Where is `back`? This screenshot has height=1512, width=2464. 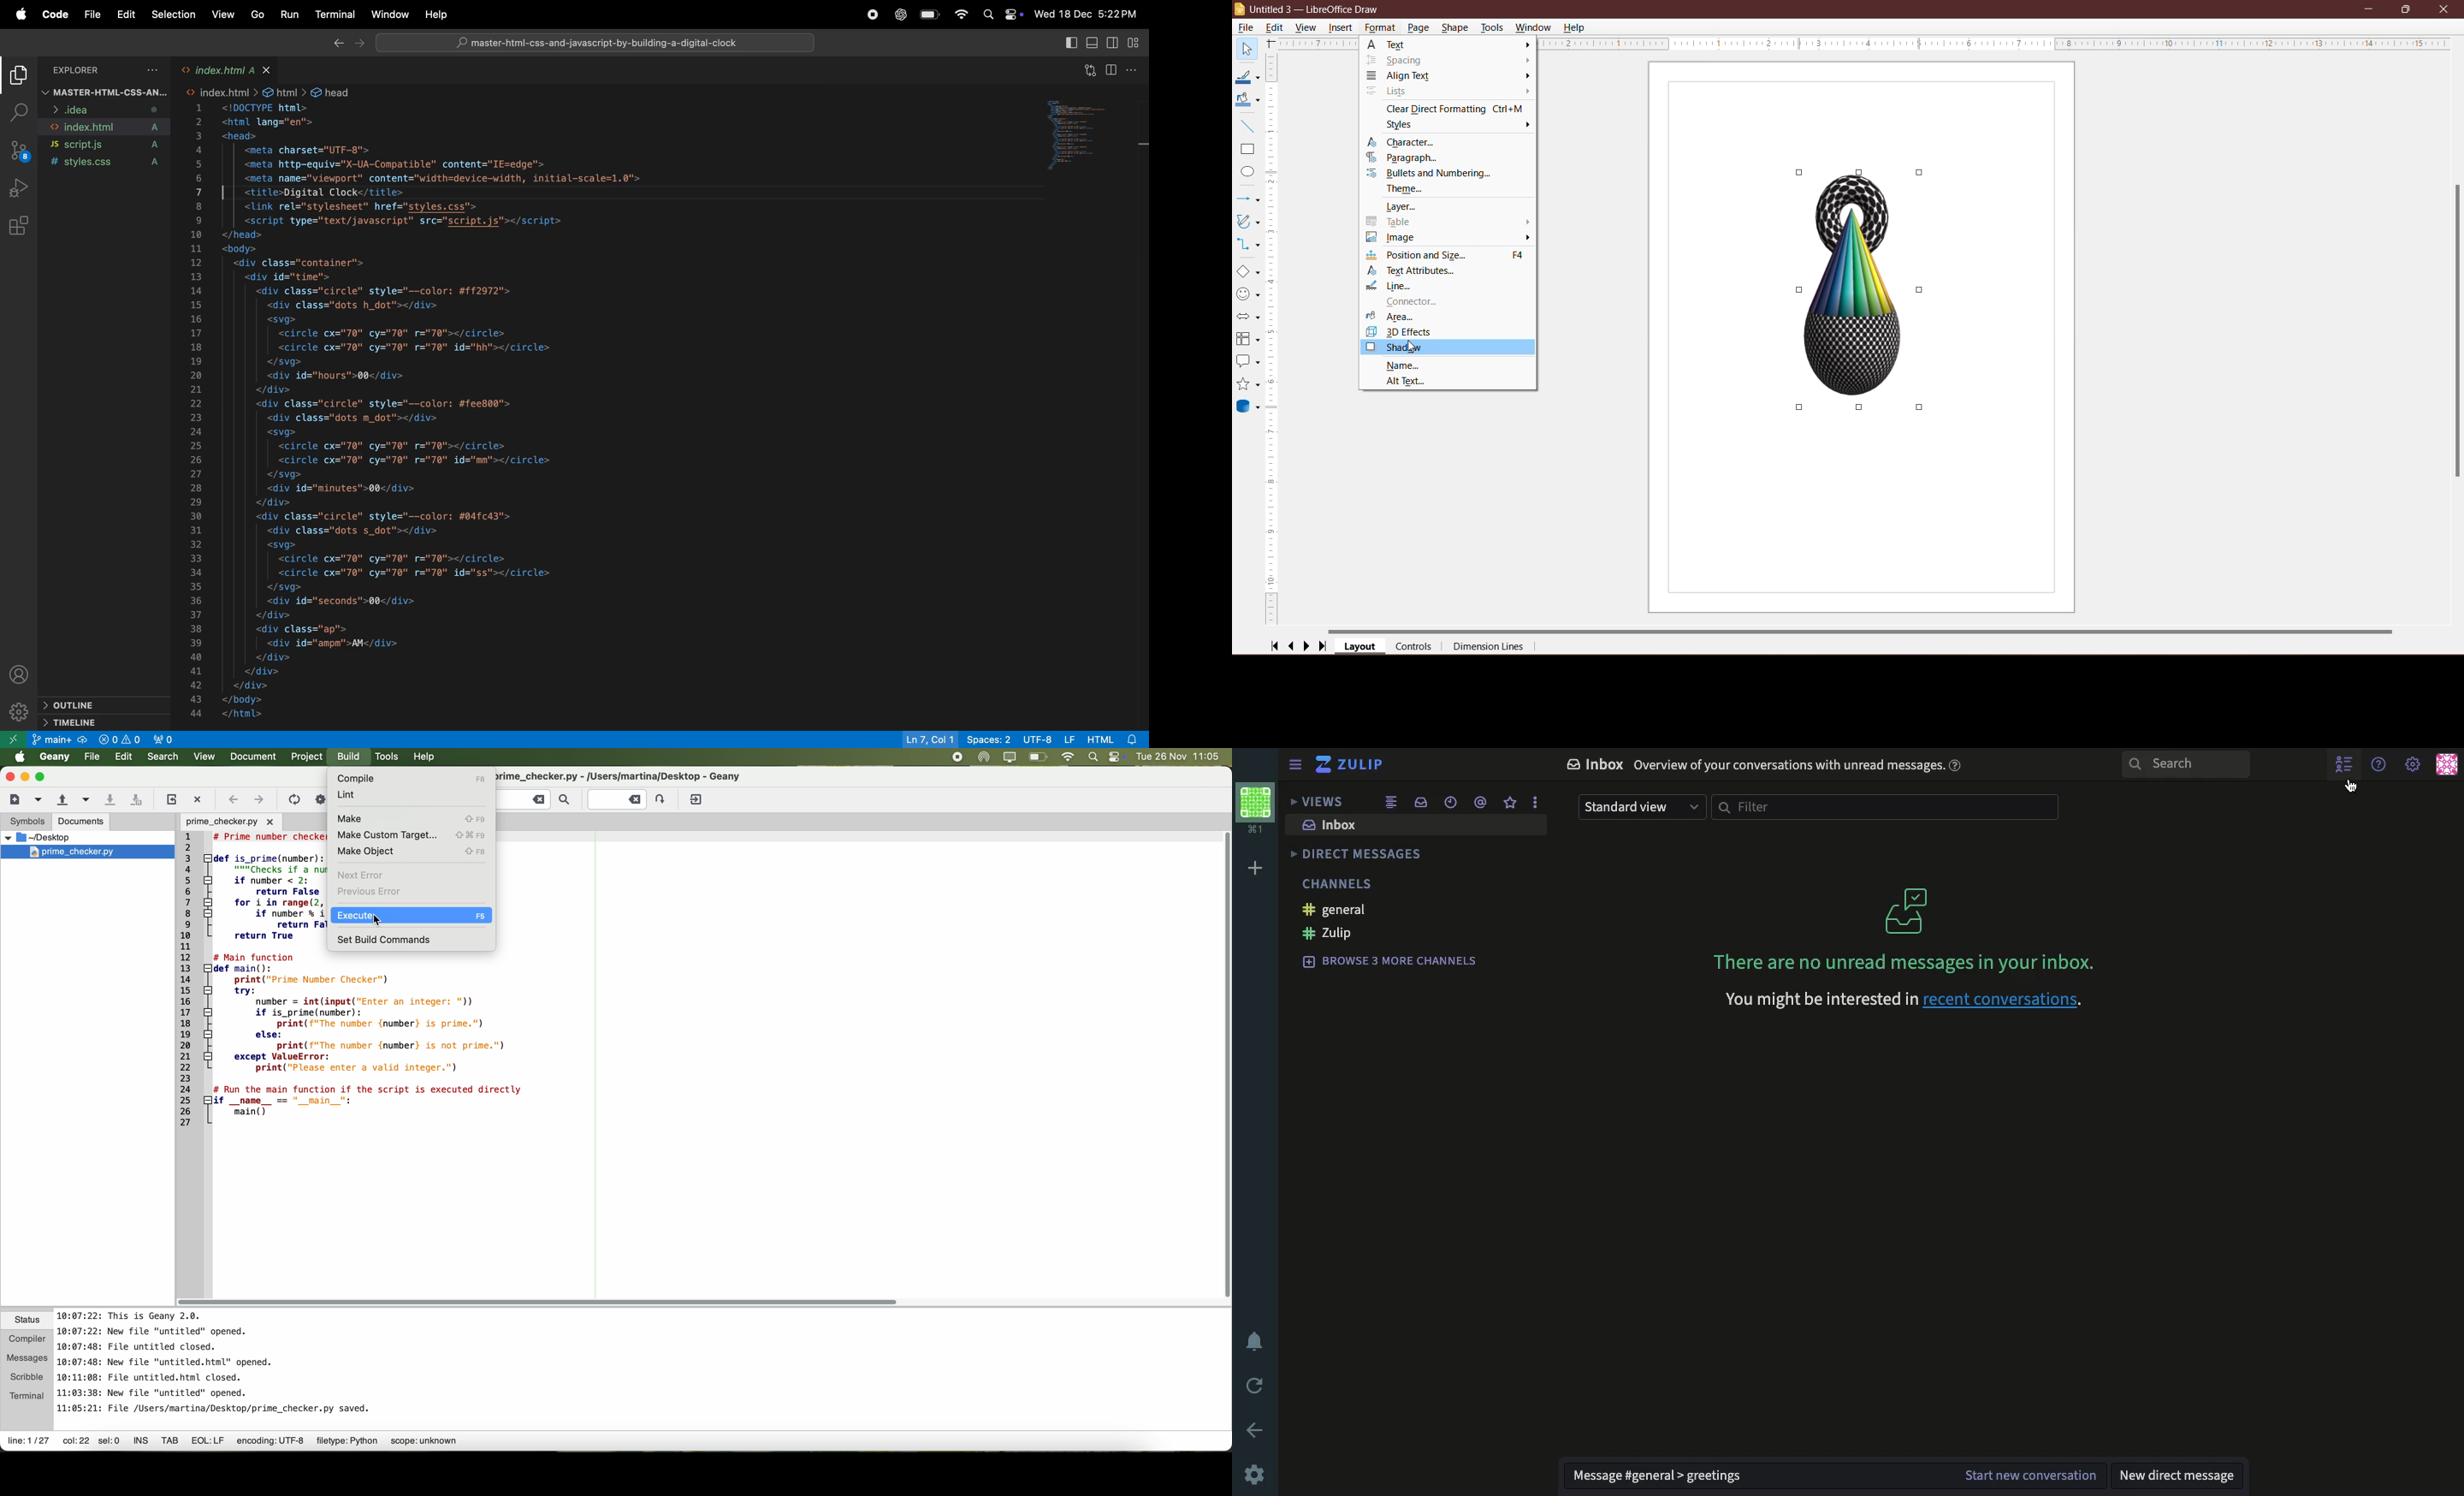 back is located at coordinates (1257, 1428).